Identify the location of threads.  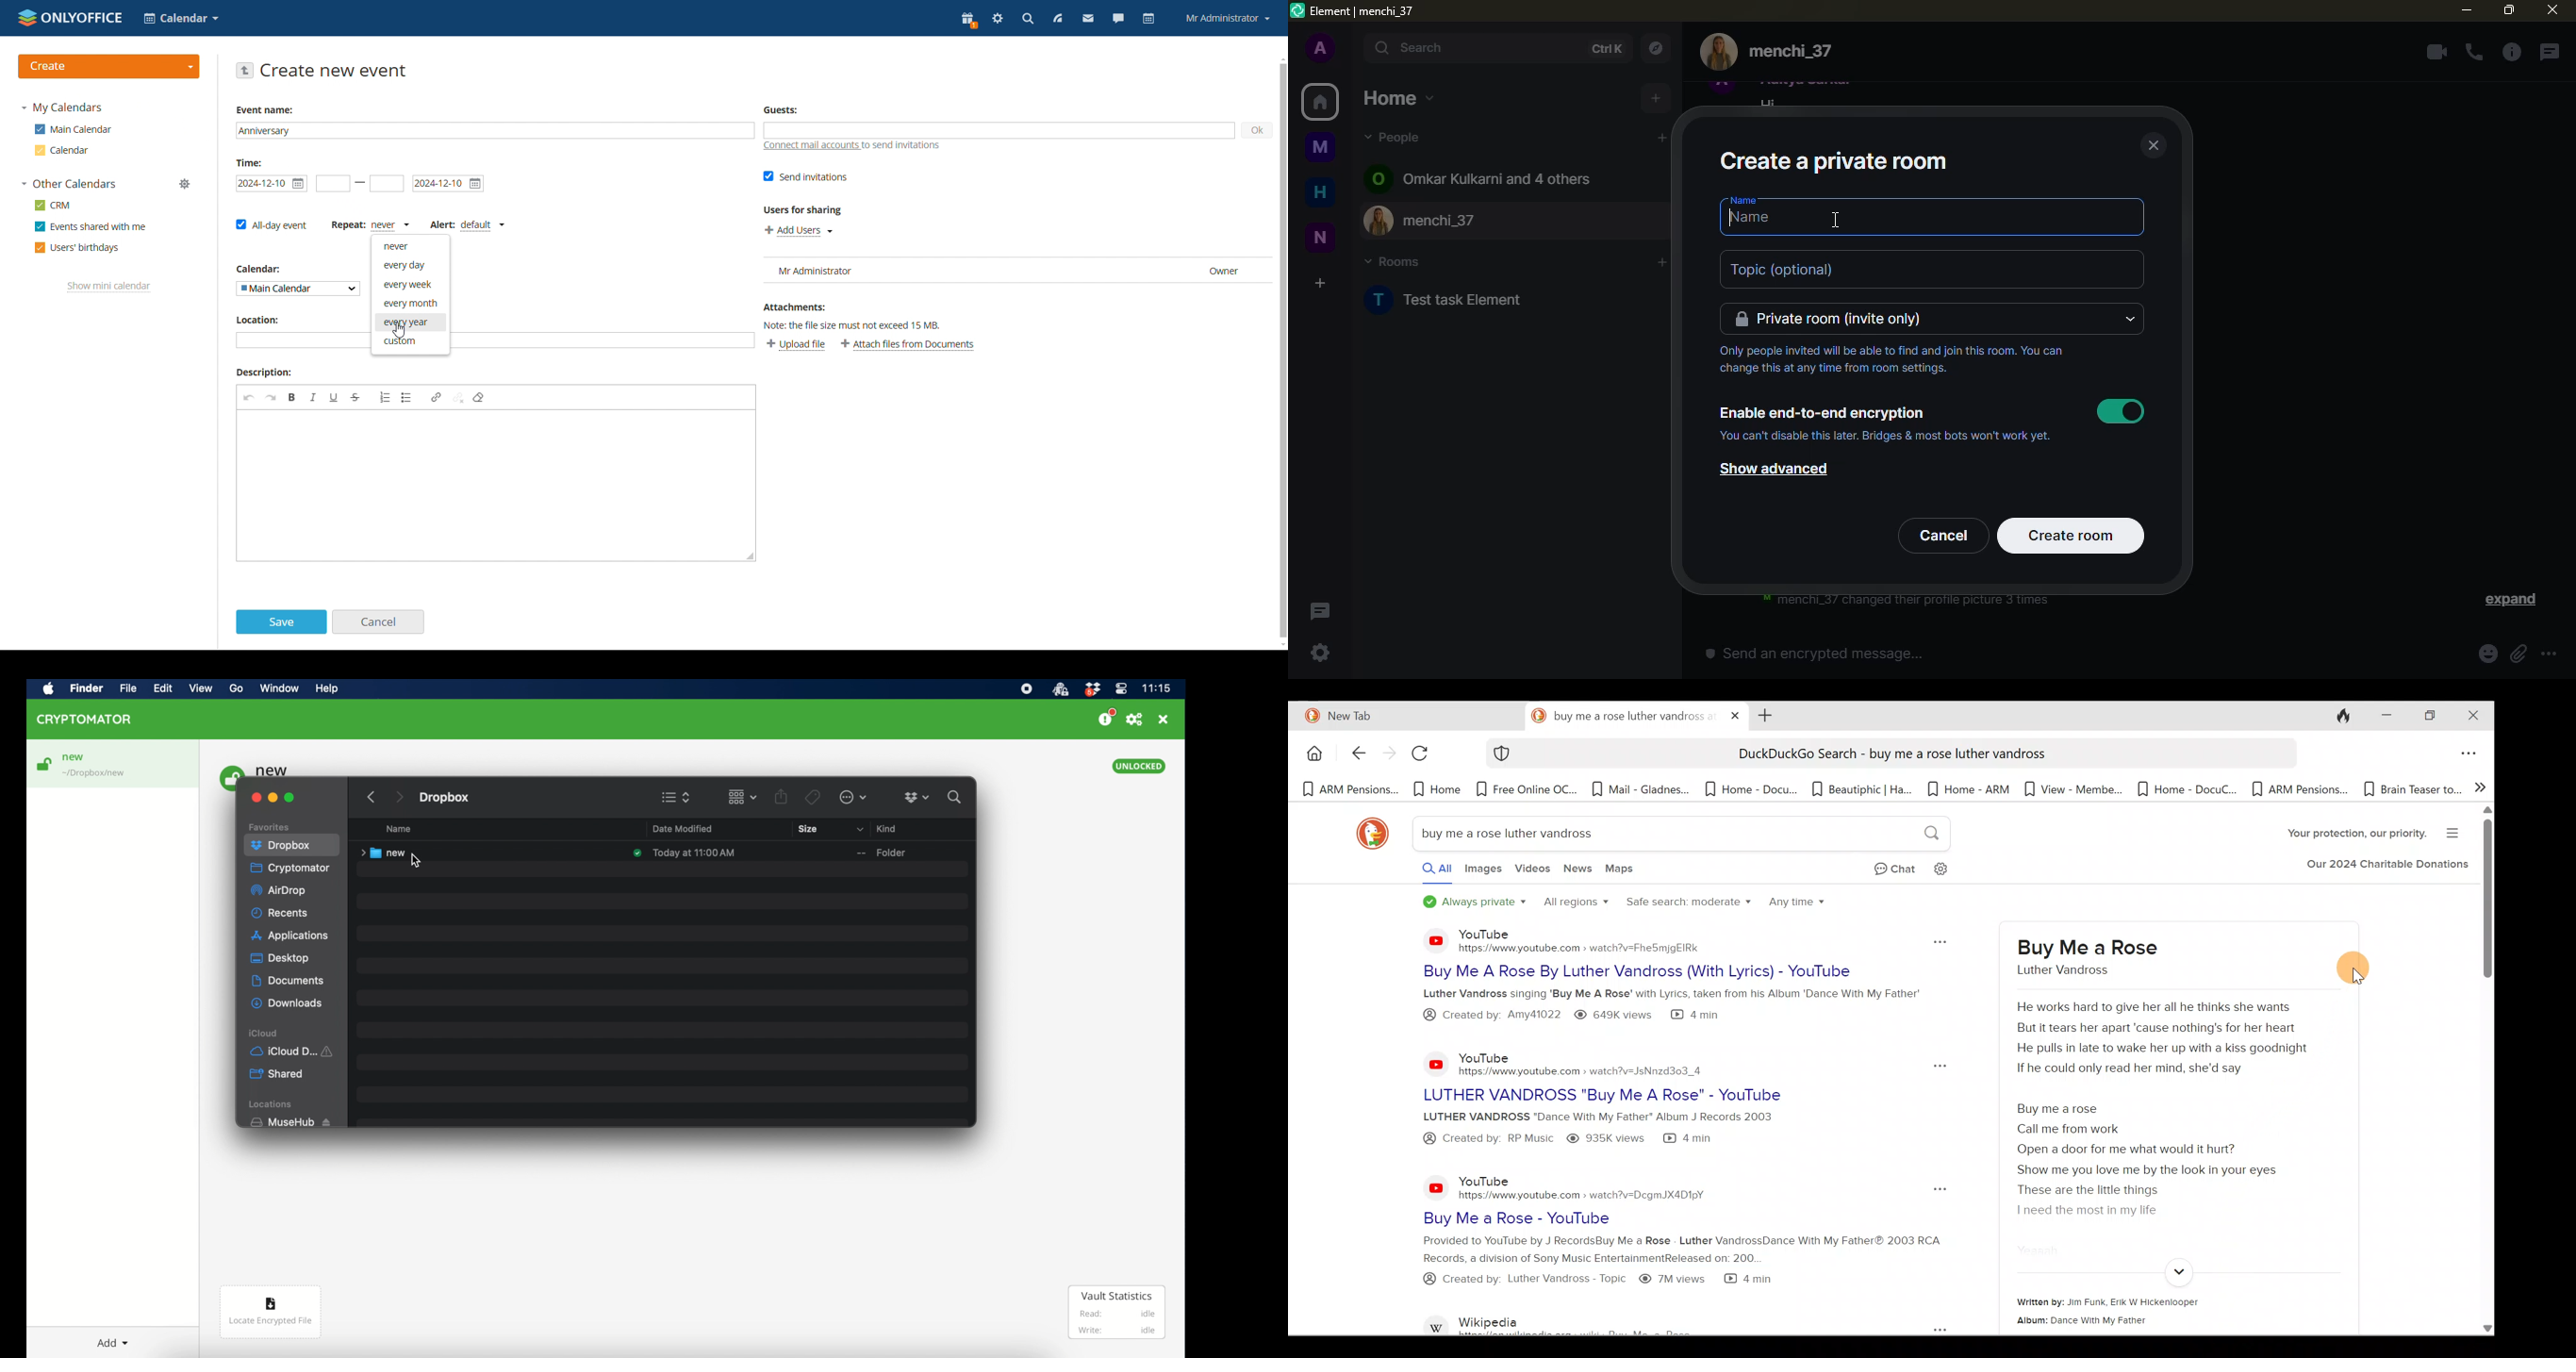
(2549, 52).